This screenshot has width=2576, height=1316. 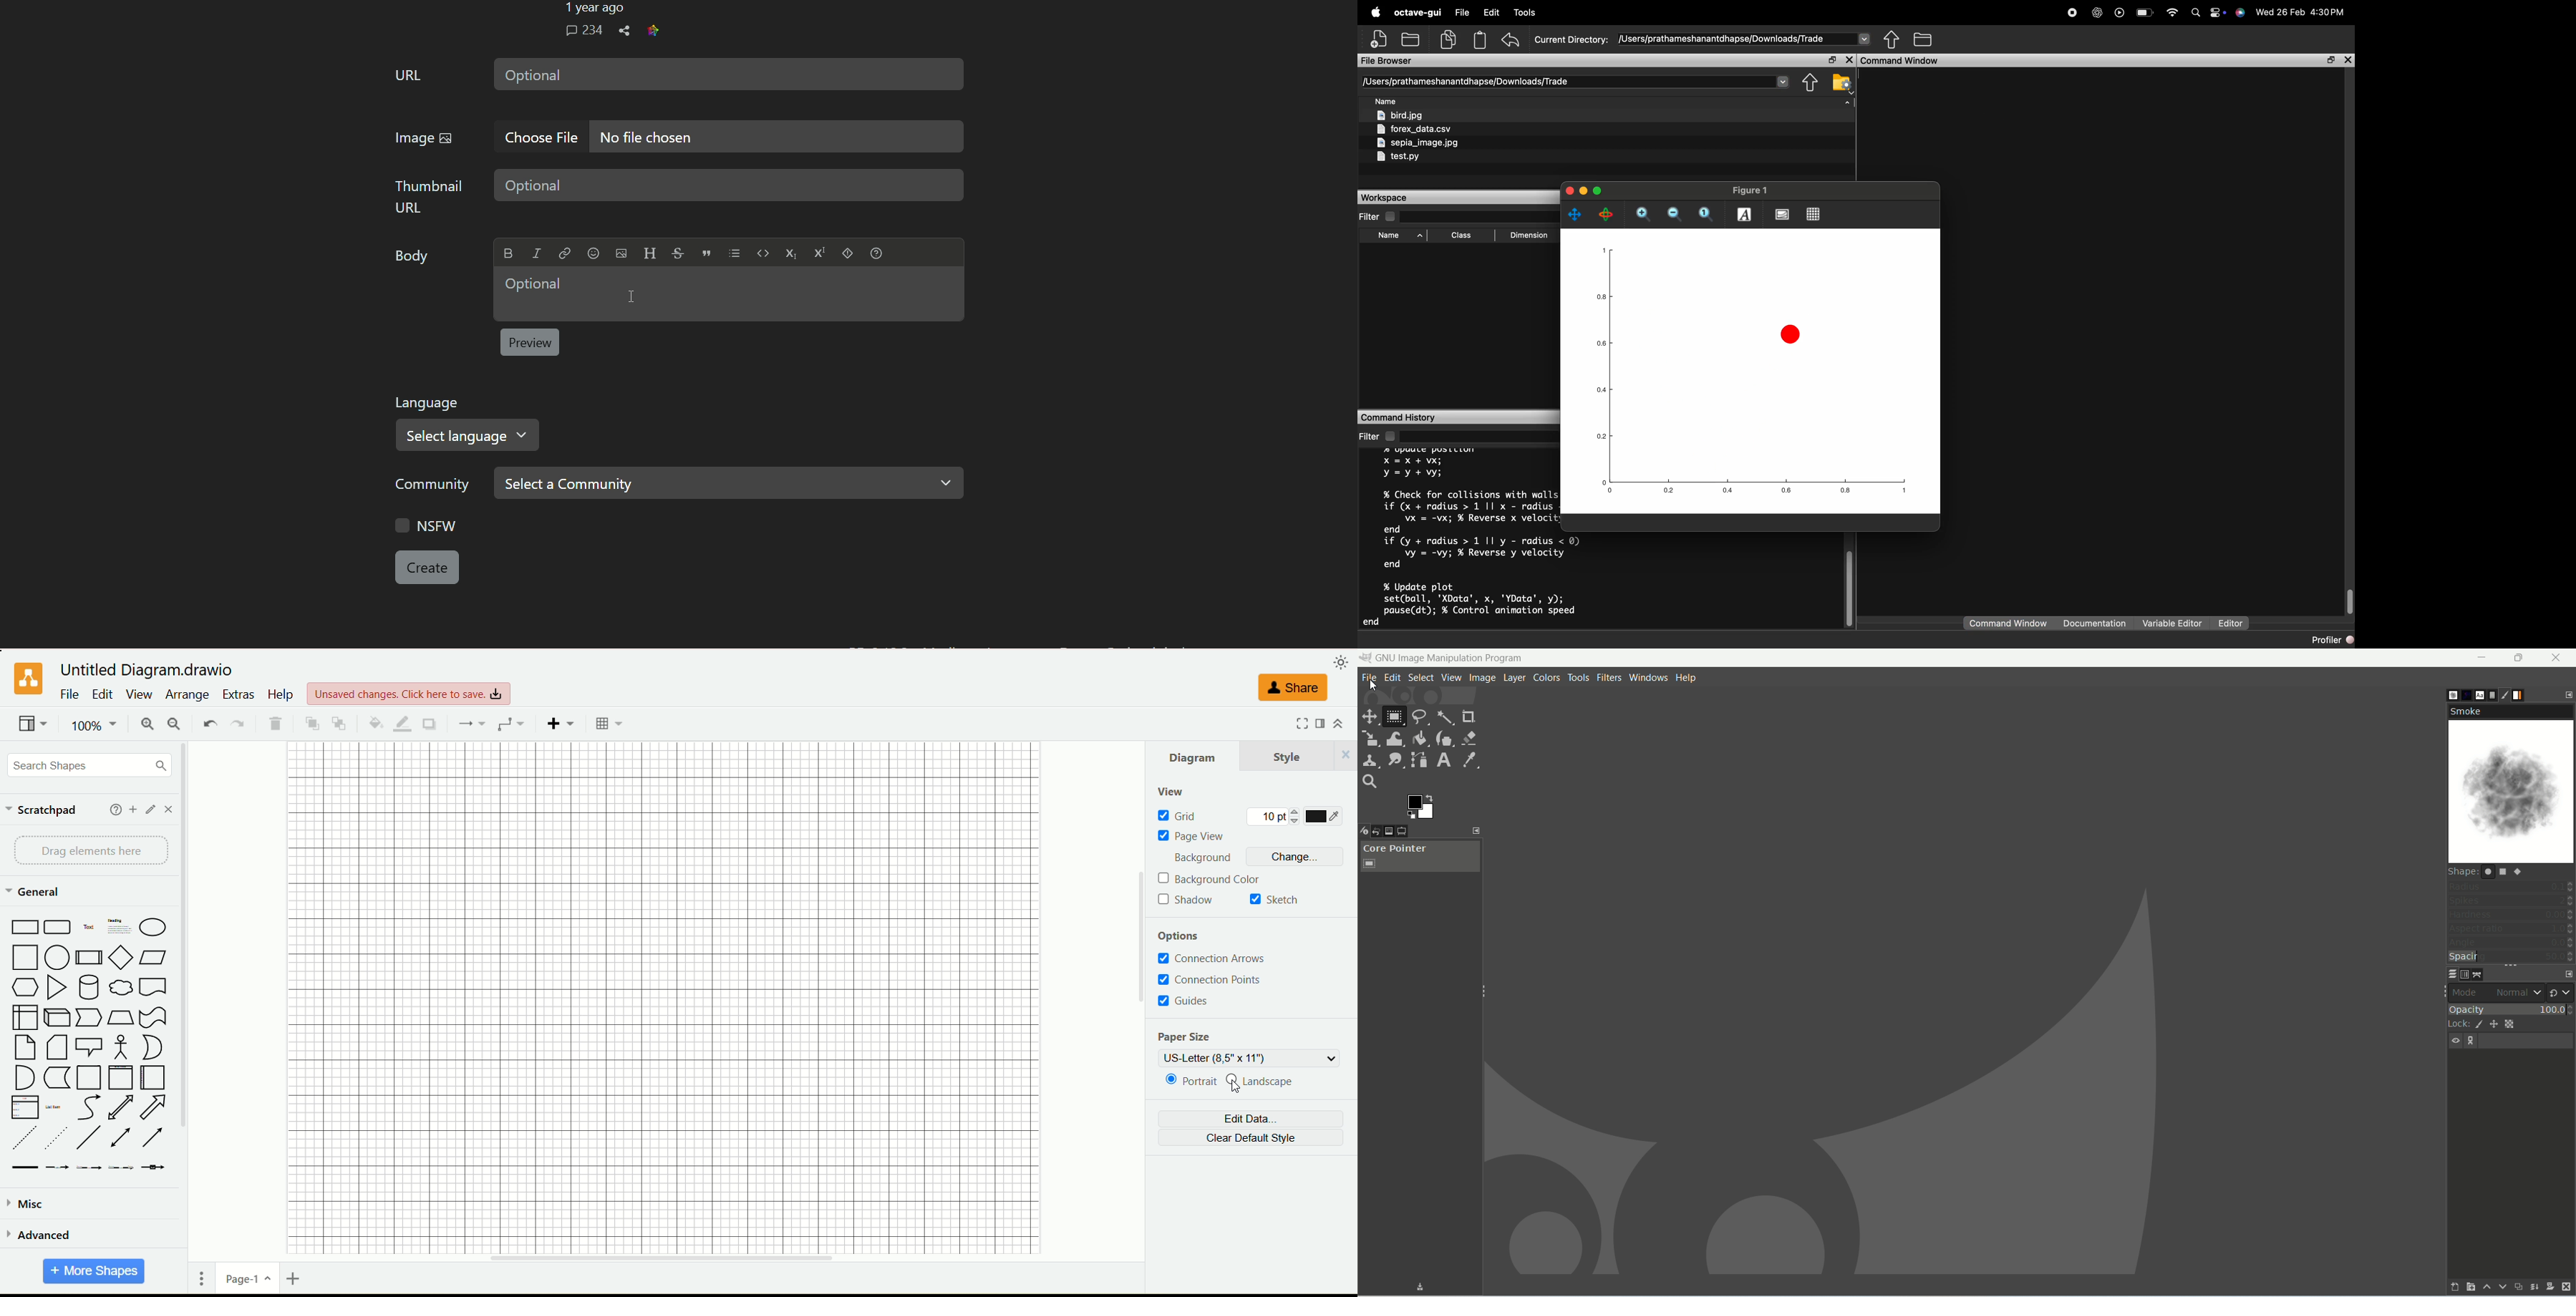 I want to click on arrange, so click(x=185, y=694).